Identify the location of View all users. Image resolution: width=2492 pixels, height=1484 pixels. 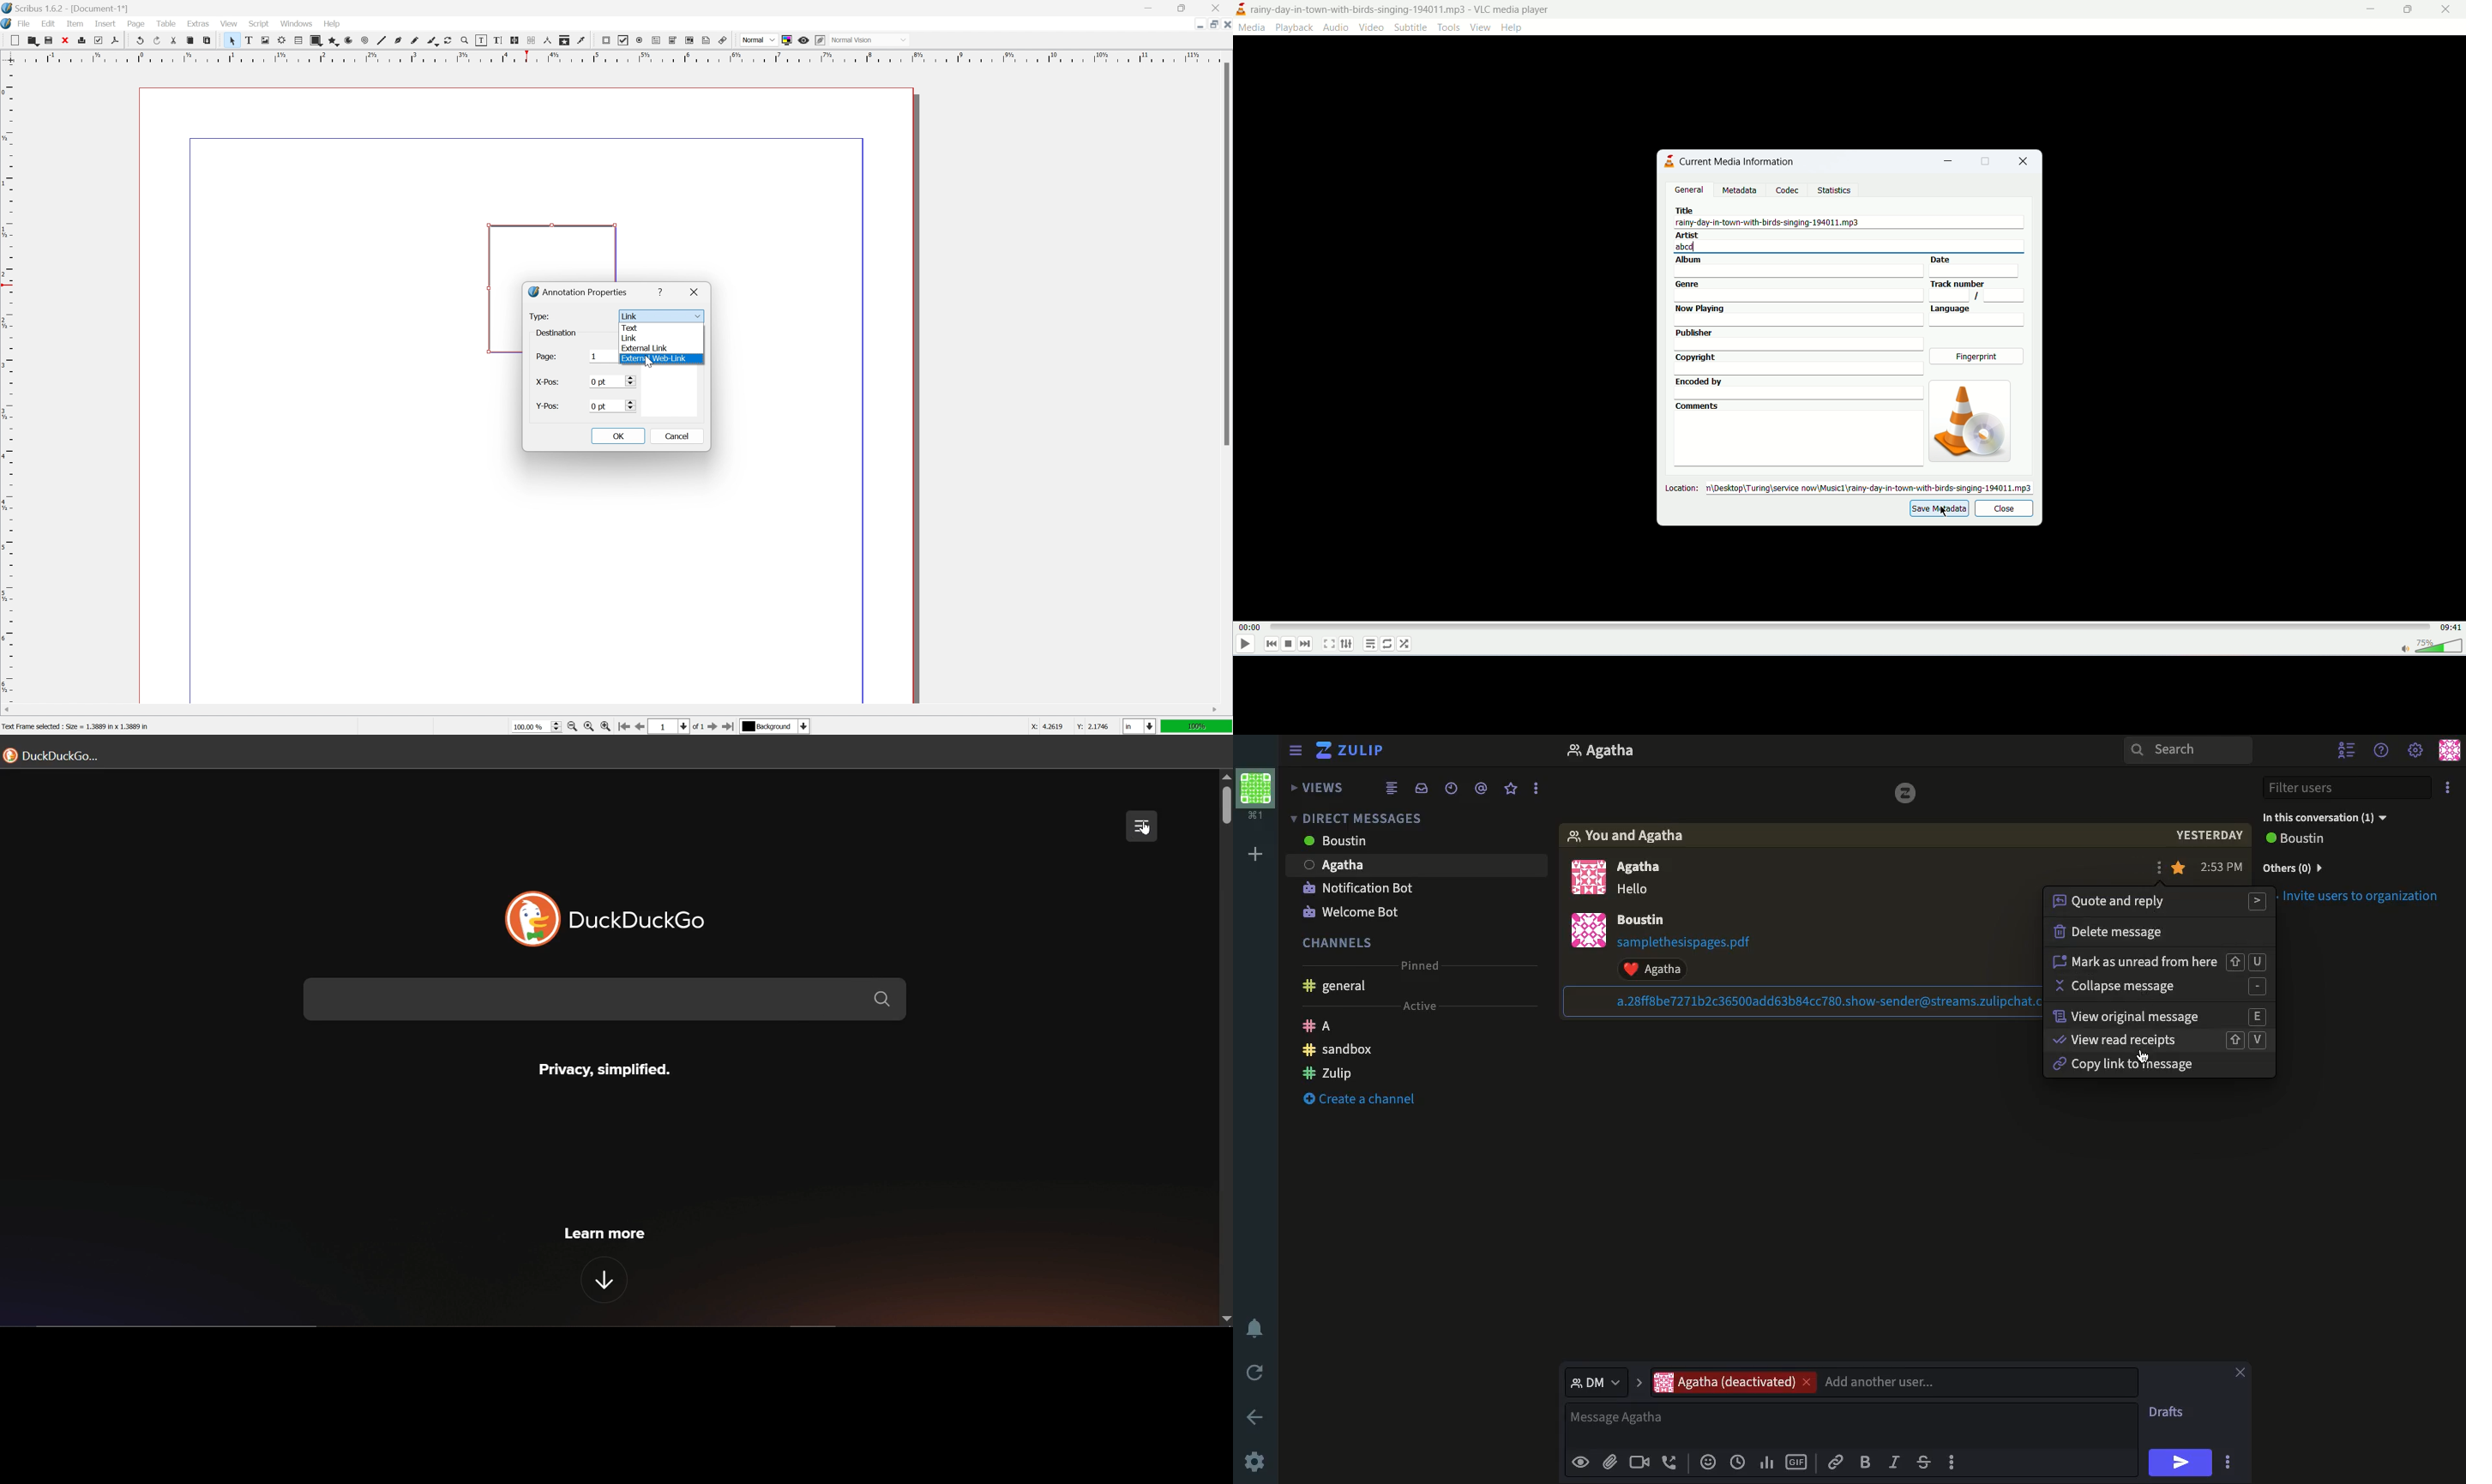
(2310, 840).